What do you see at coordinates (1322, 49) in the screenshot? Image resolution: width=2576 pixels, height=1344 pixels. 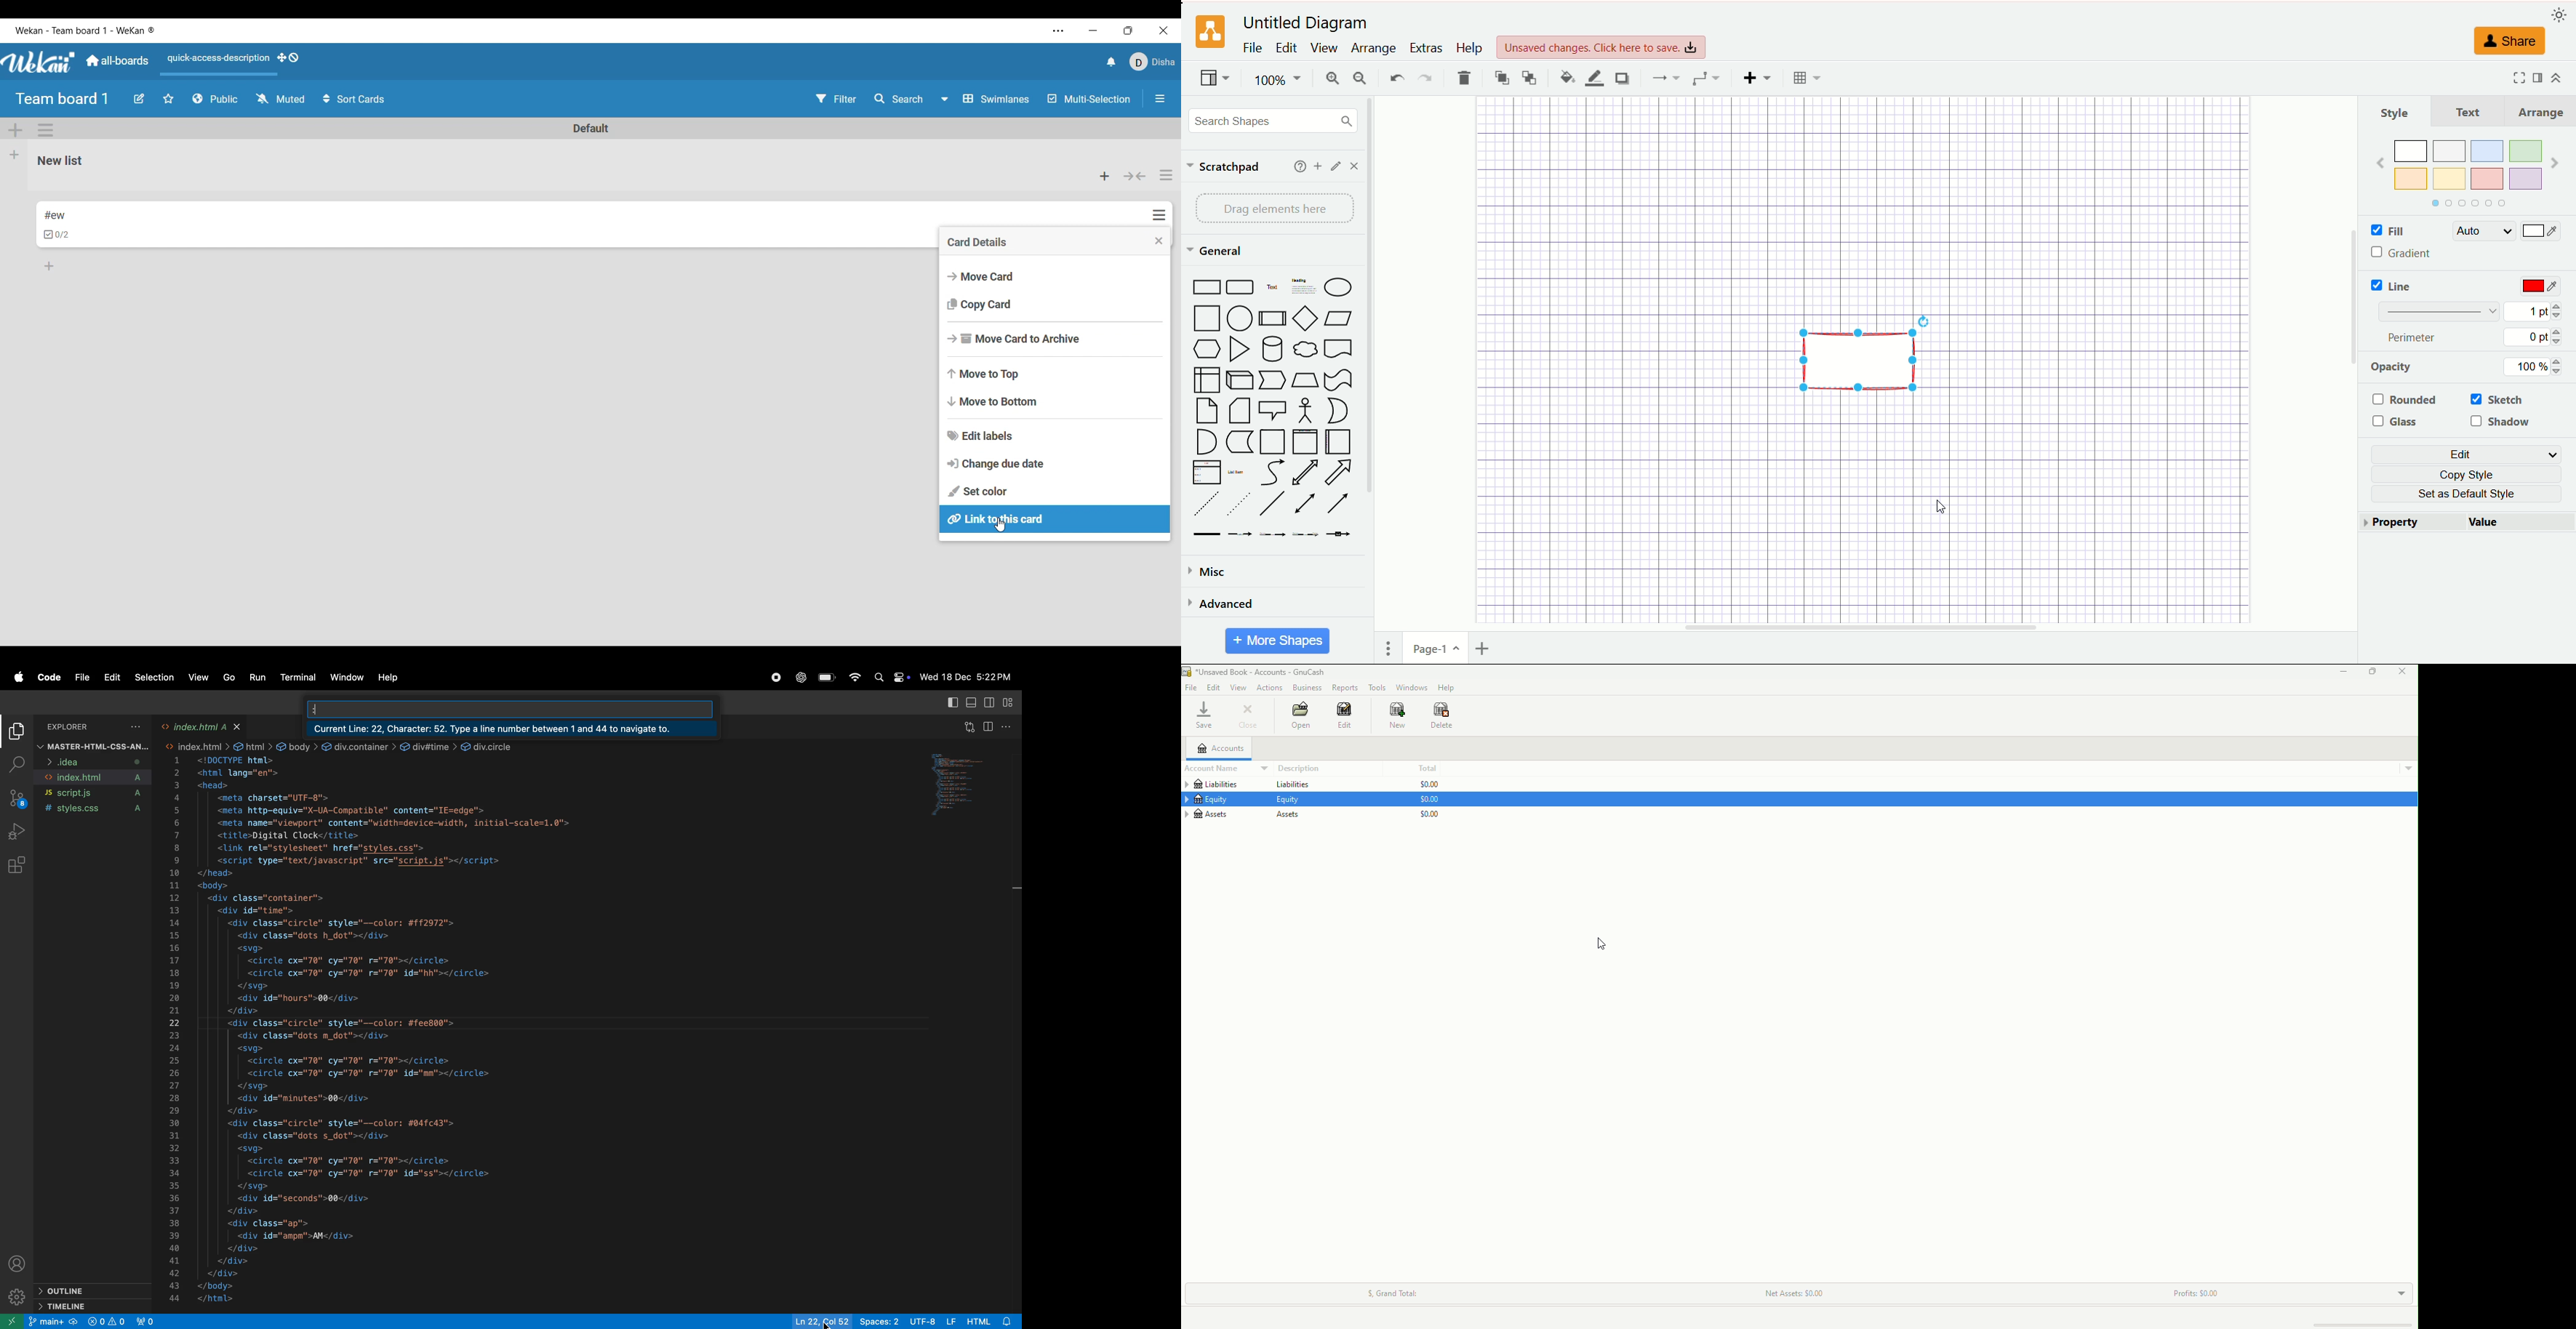 I see `view` at bounding box center [1322, 49].